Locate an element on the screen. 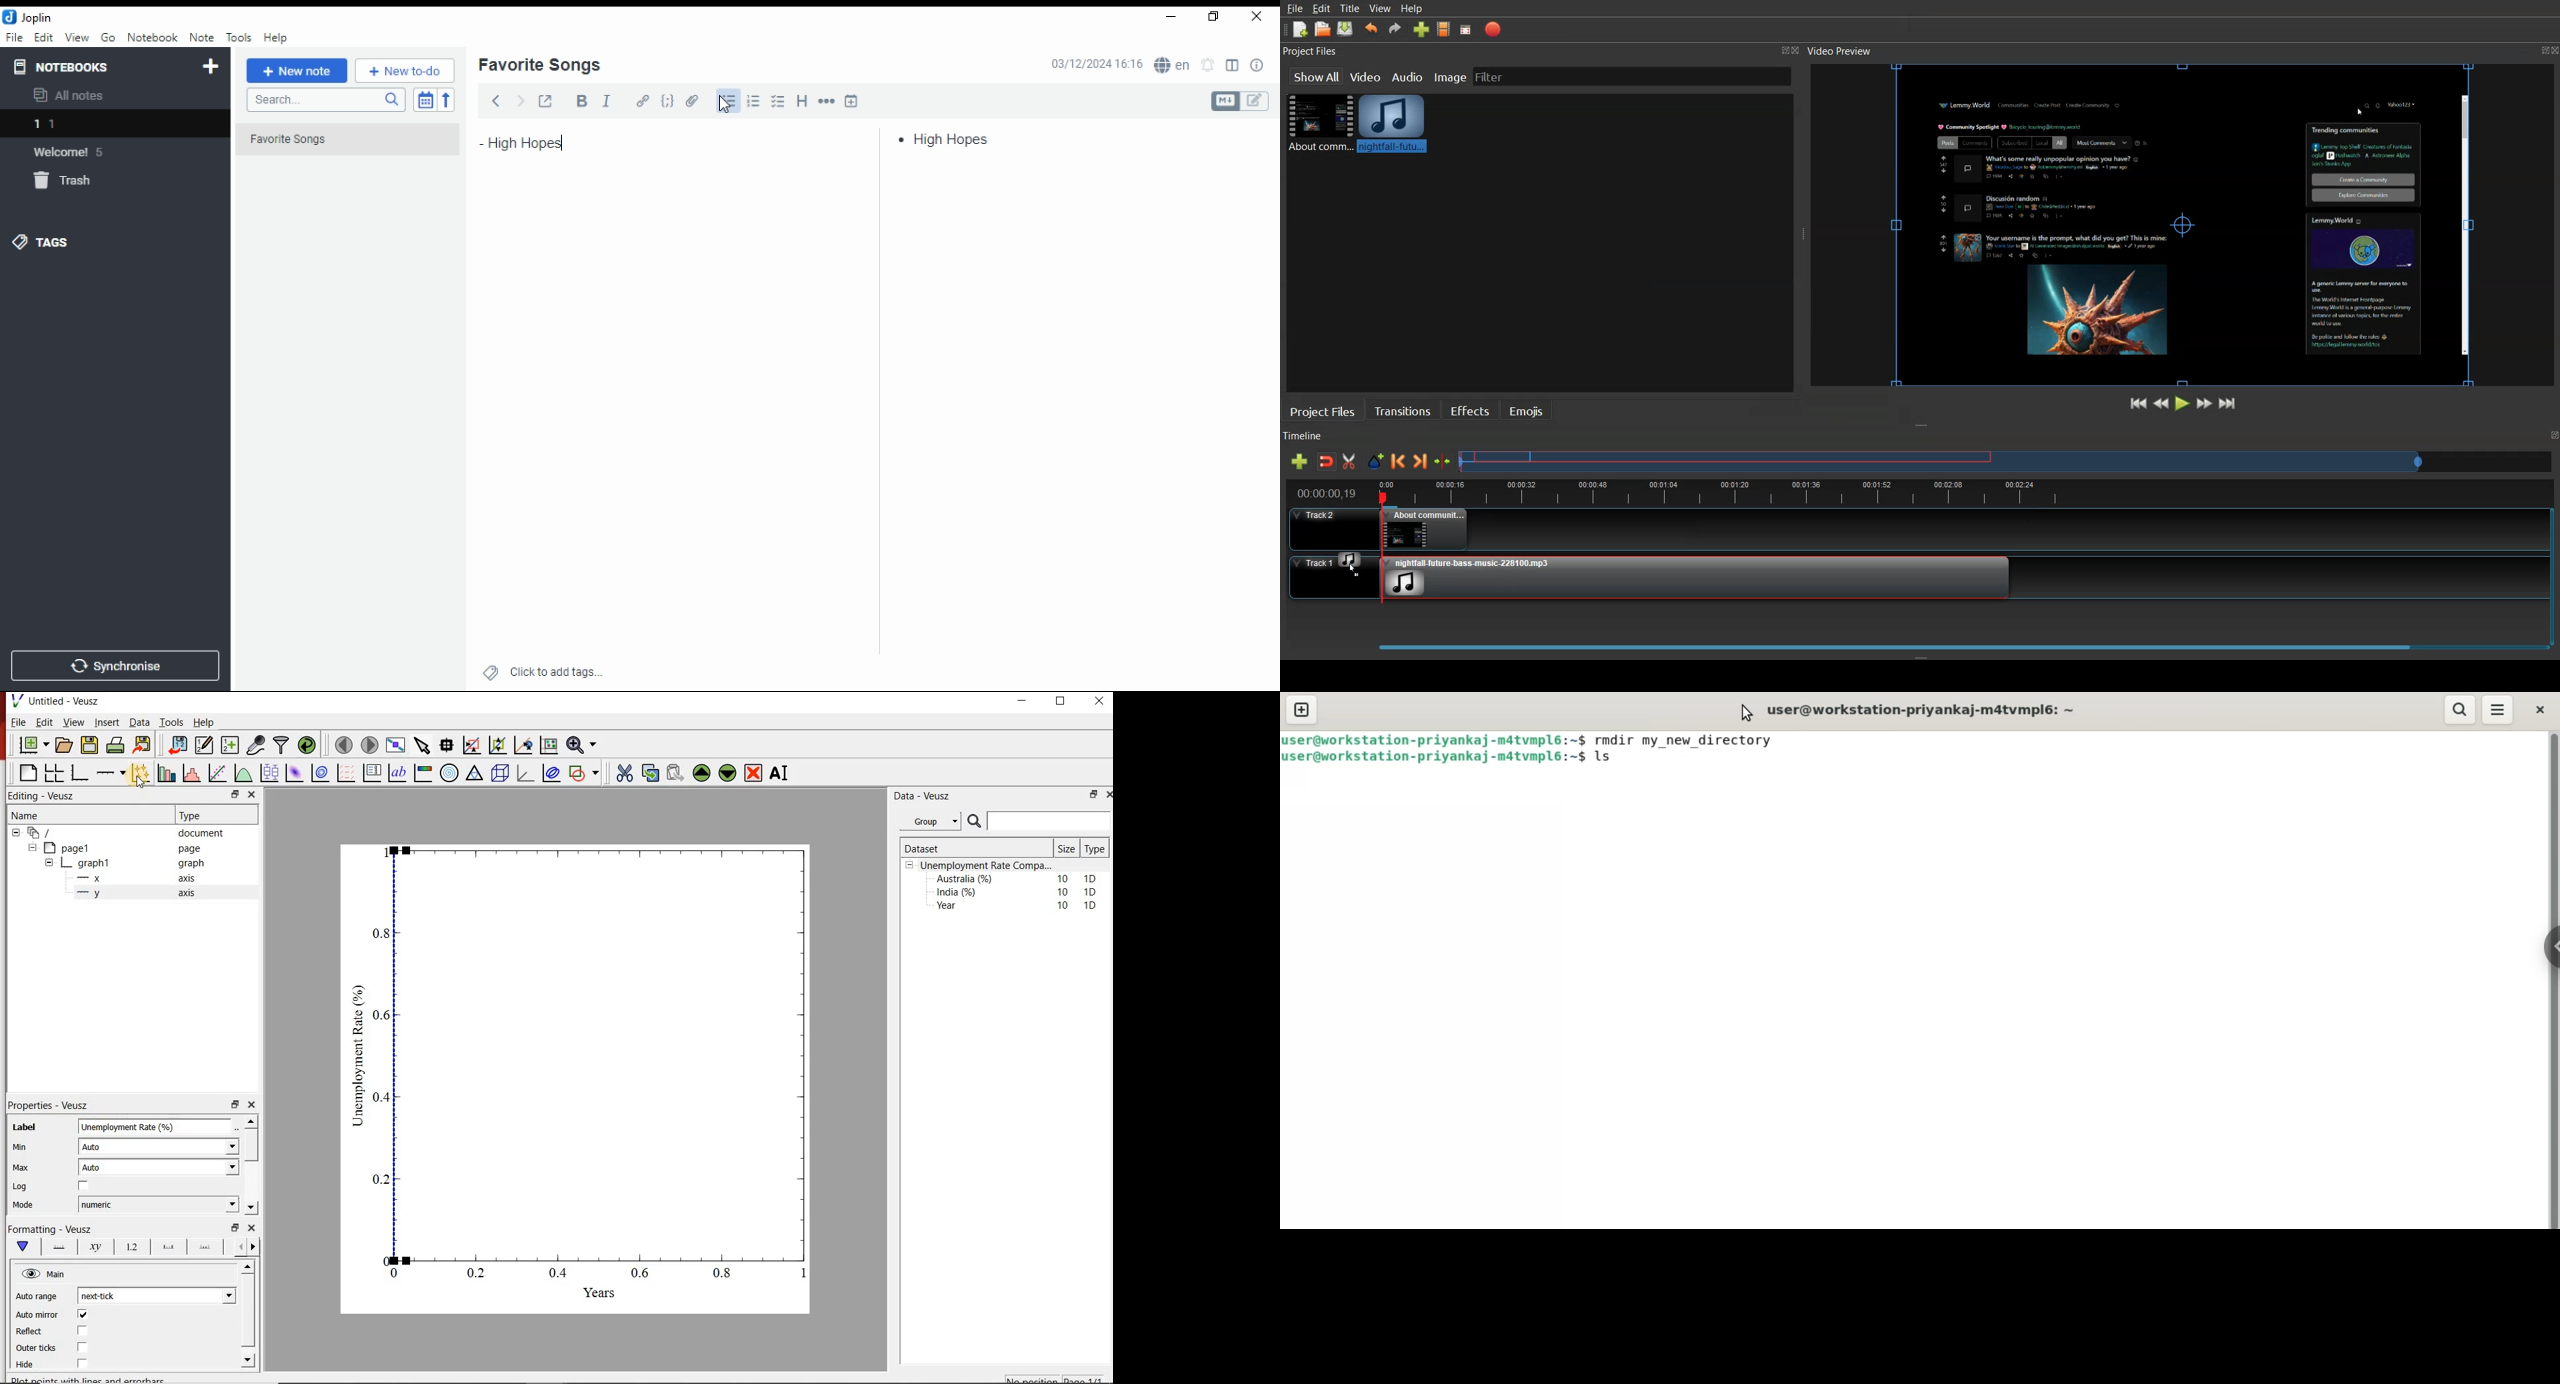 The image size is (2576, 1400). move right is located at coordinates (253, 1247).